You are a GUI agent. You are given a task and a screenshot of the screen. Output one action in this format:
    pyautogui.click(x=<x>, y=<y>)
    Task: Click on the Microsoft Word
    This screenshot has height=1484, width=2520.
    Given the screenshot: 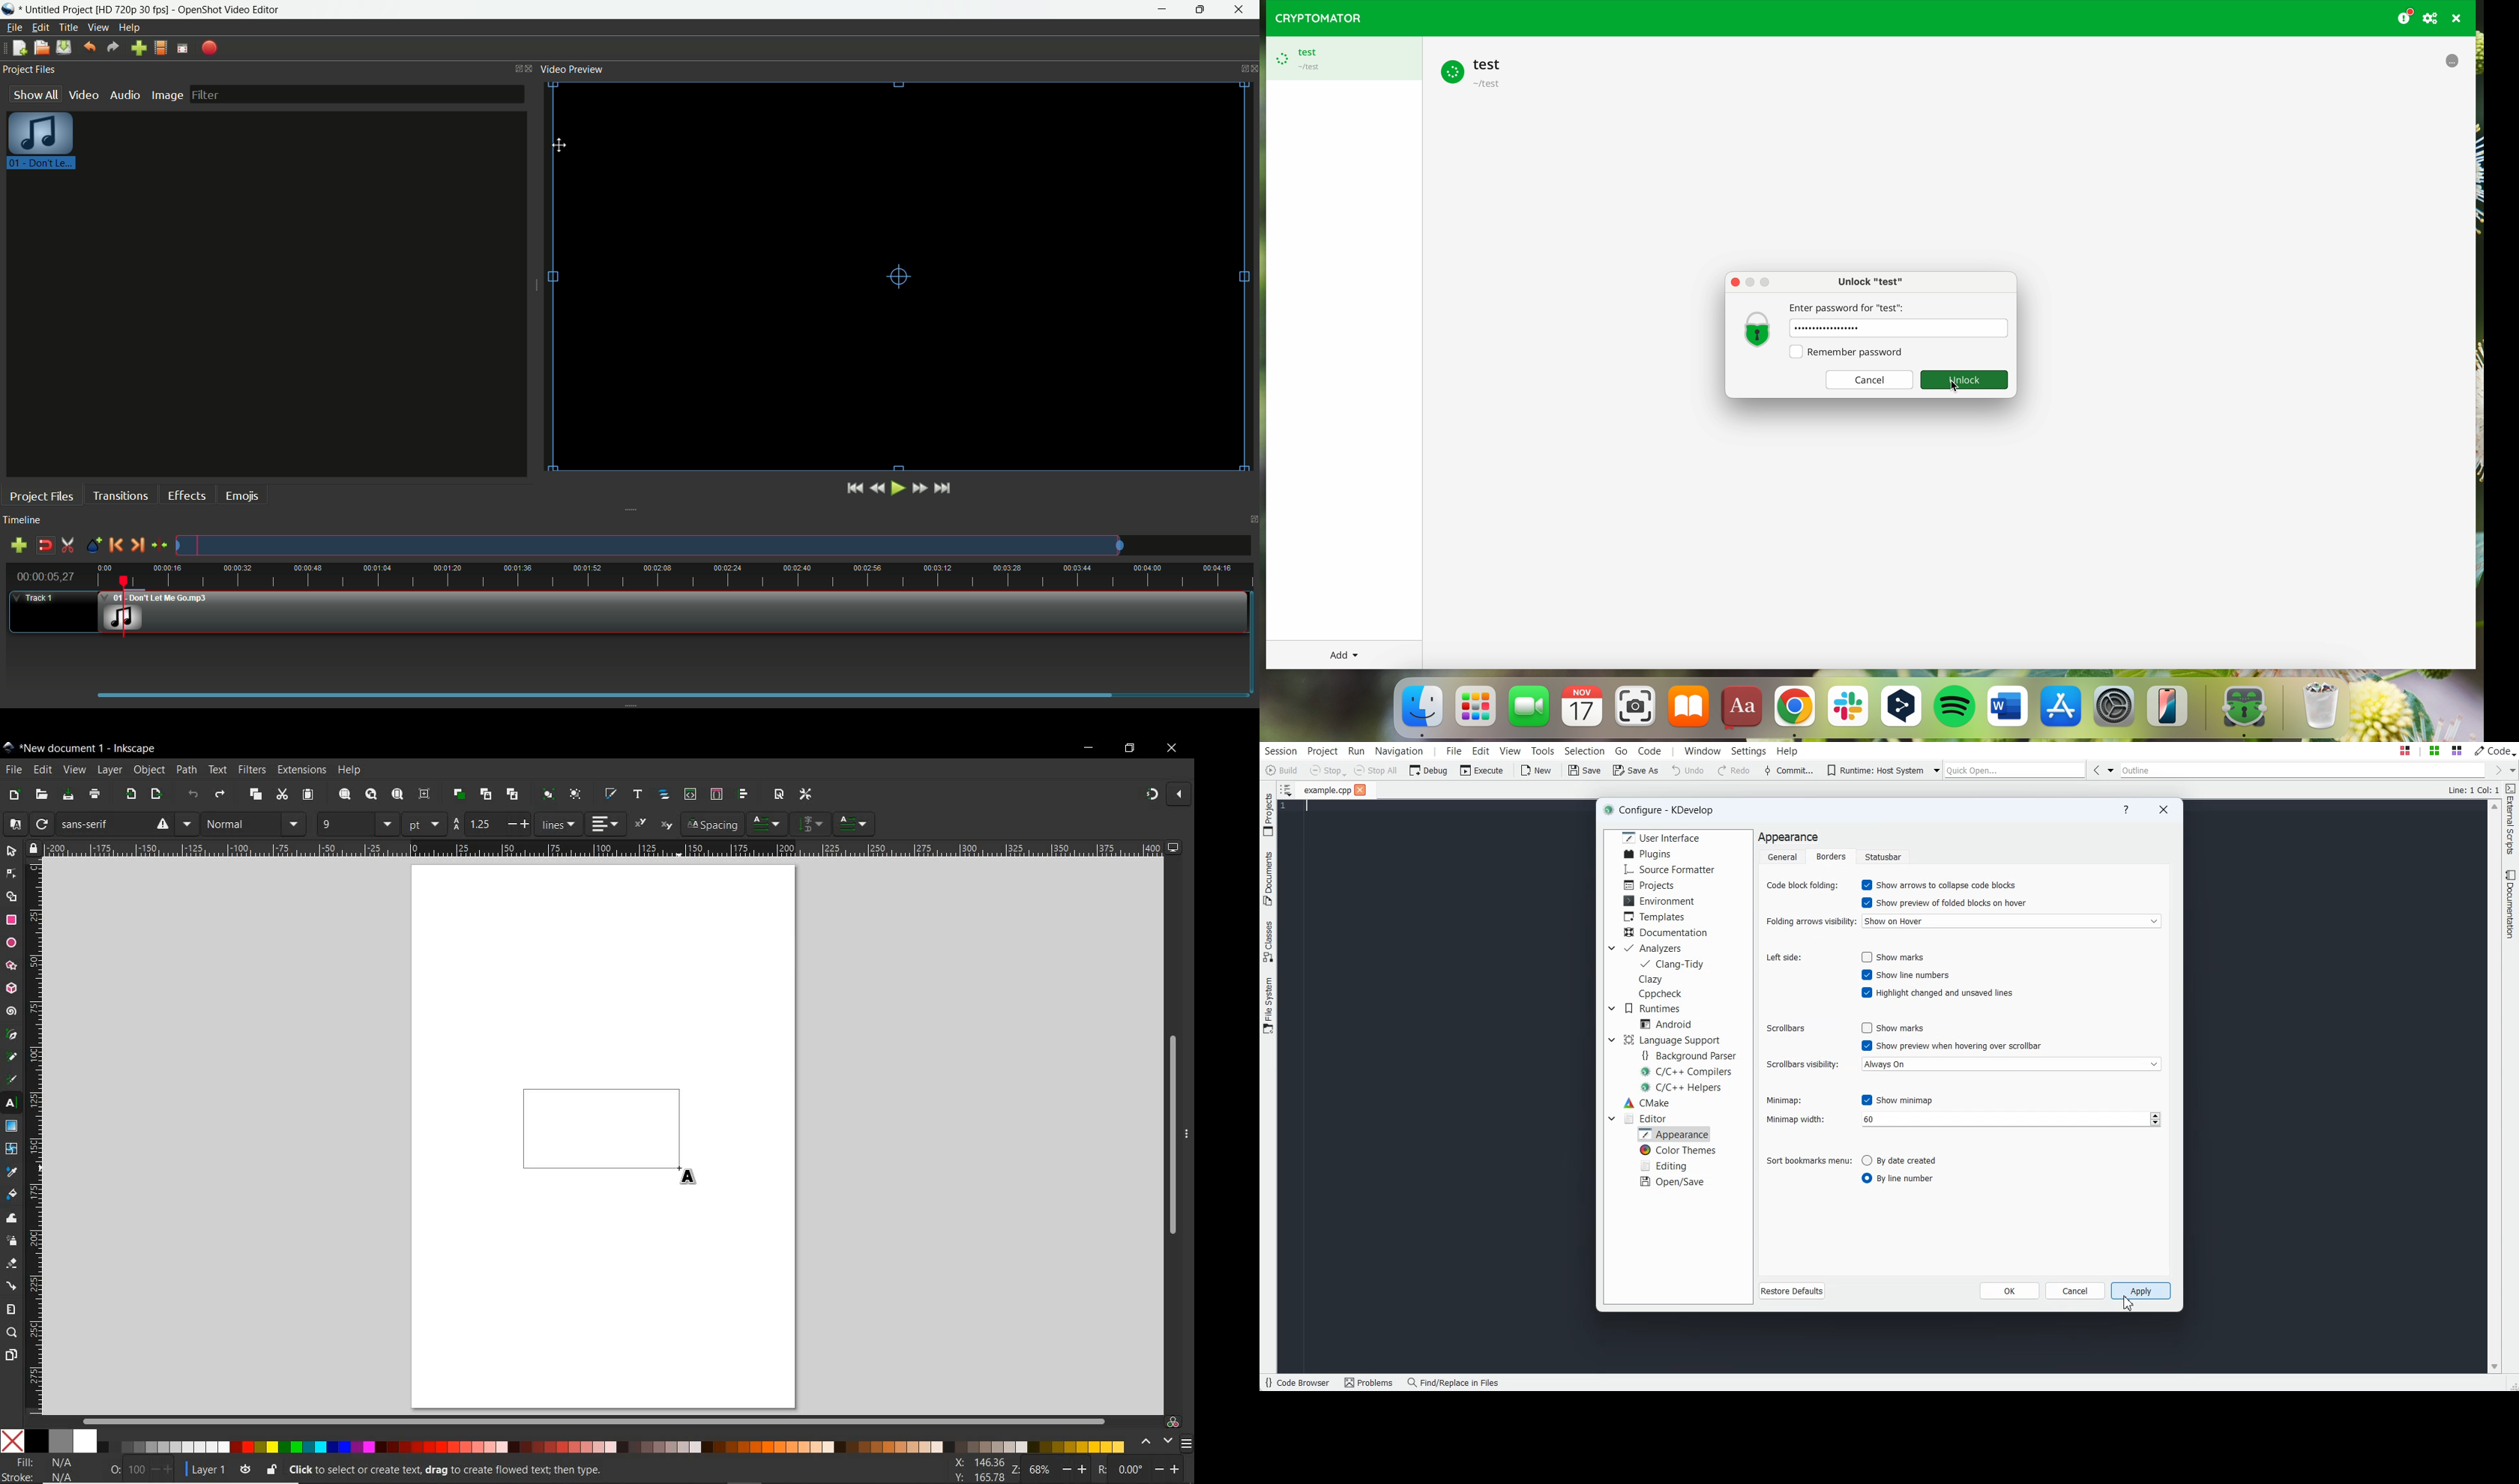 What is the action you would take?
    pyautogui.click(x=2008, y=710)
    